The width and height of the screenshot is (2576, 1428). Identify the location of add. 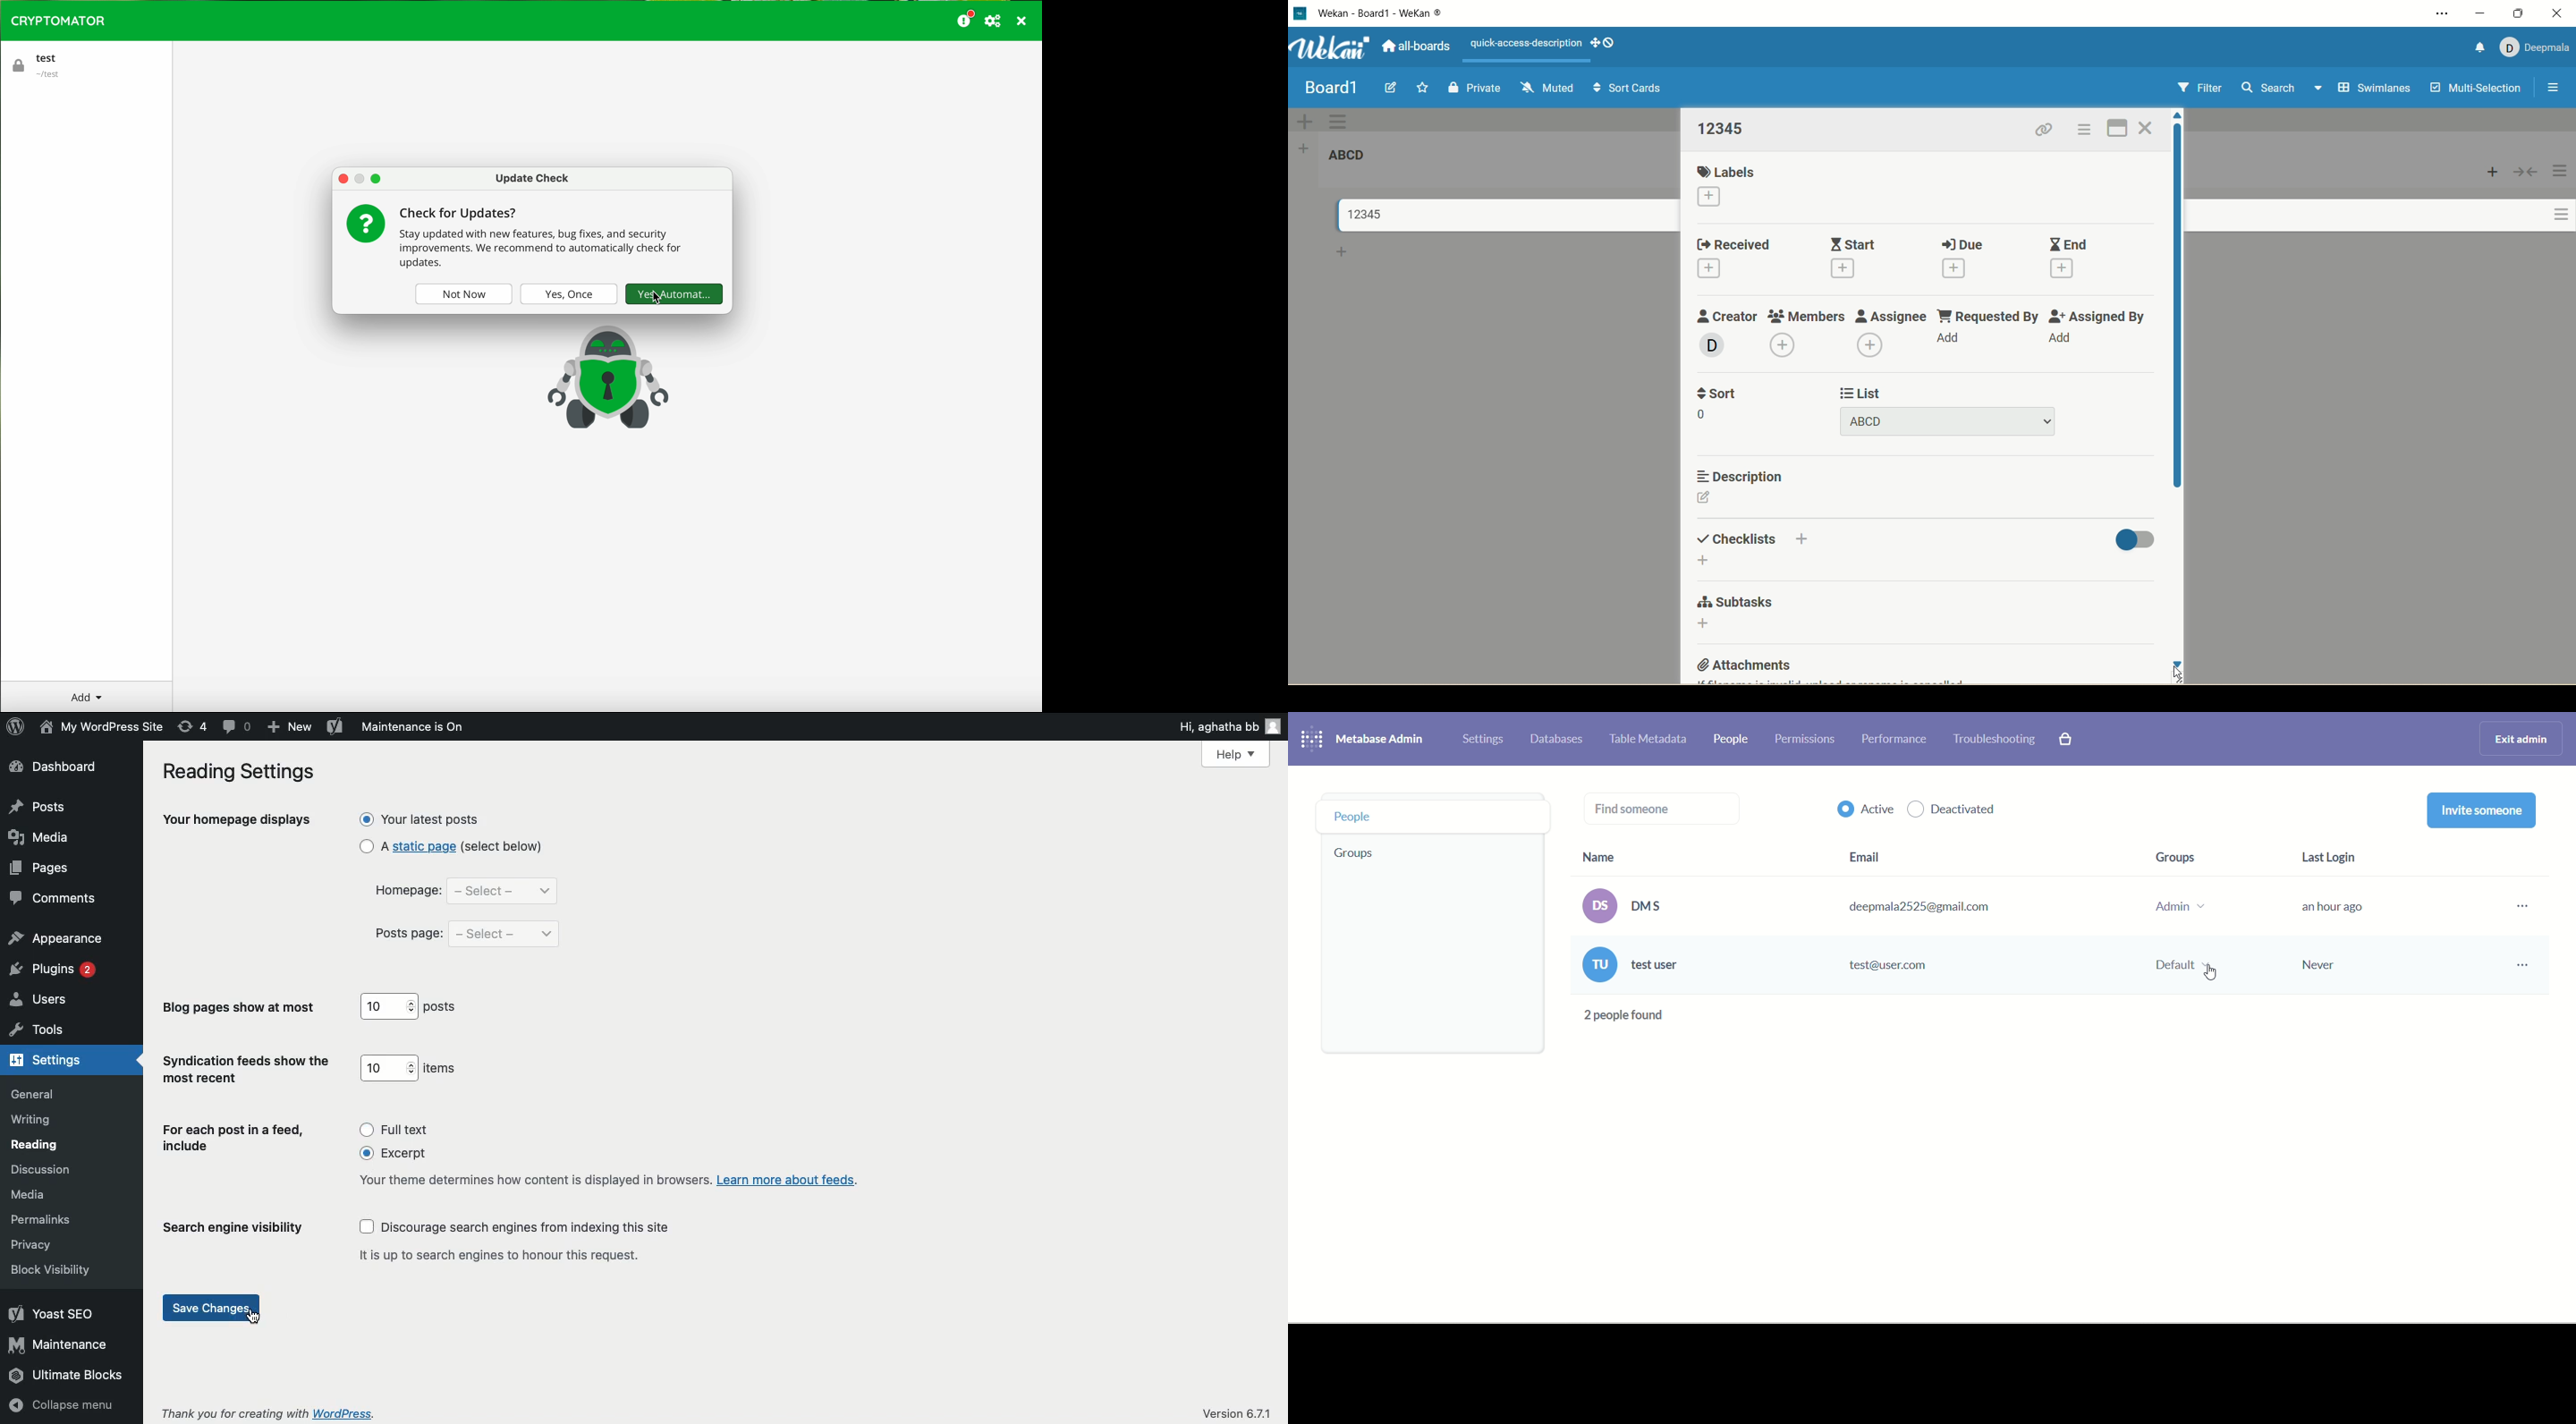
(2061, 270).